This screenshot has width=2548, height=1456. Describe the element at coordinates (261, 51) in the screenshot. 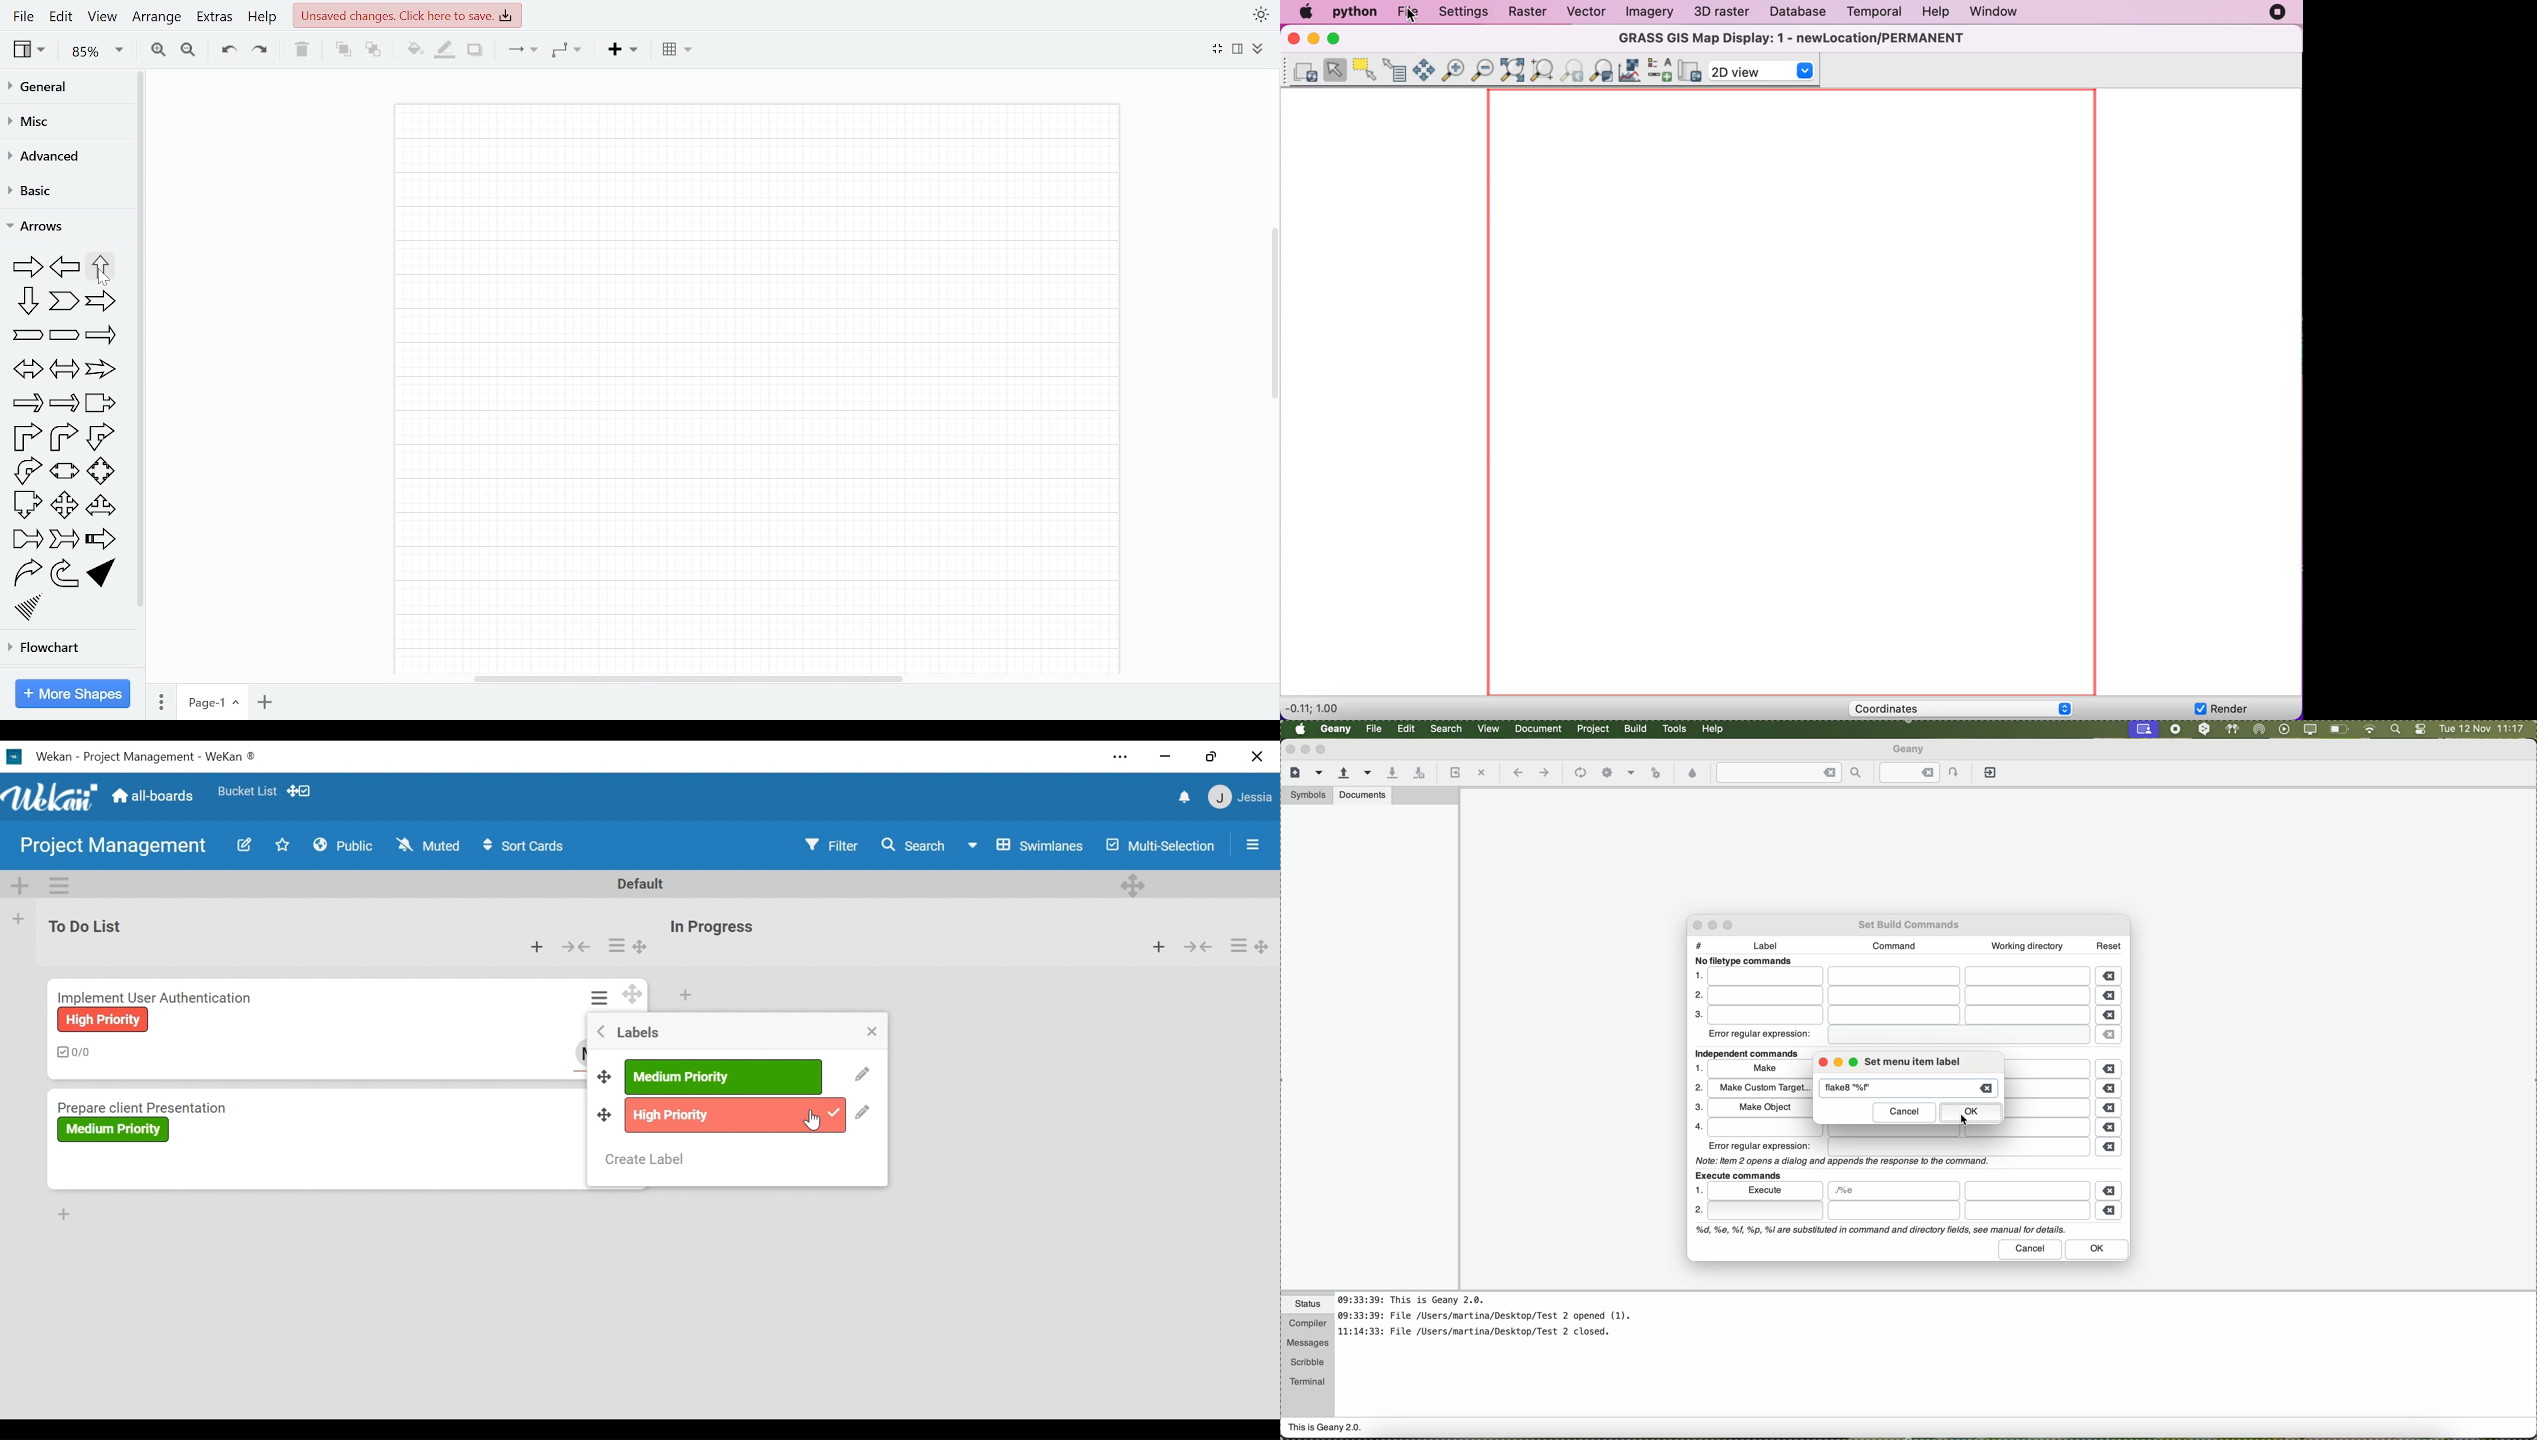

I see `Redo` at that location.